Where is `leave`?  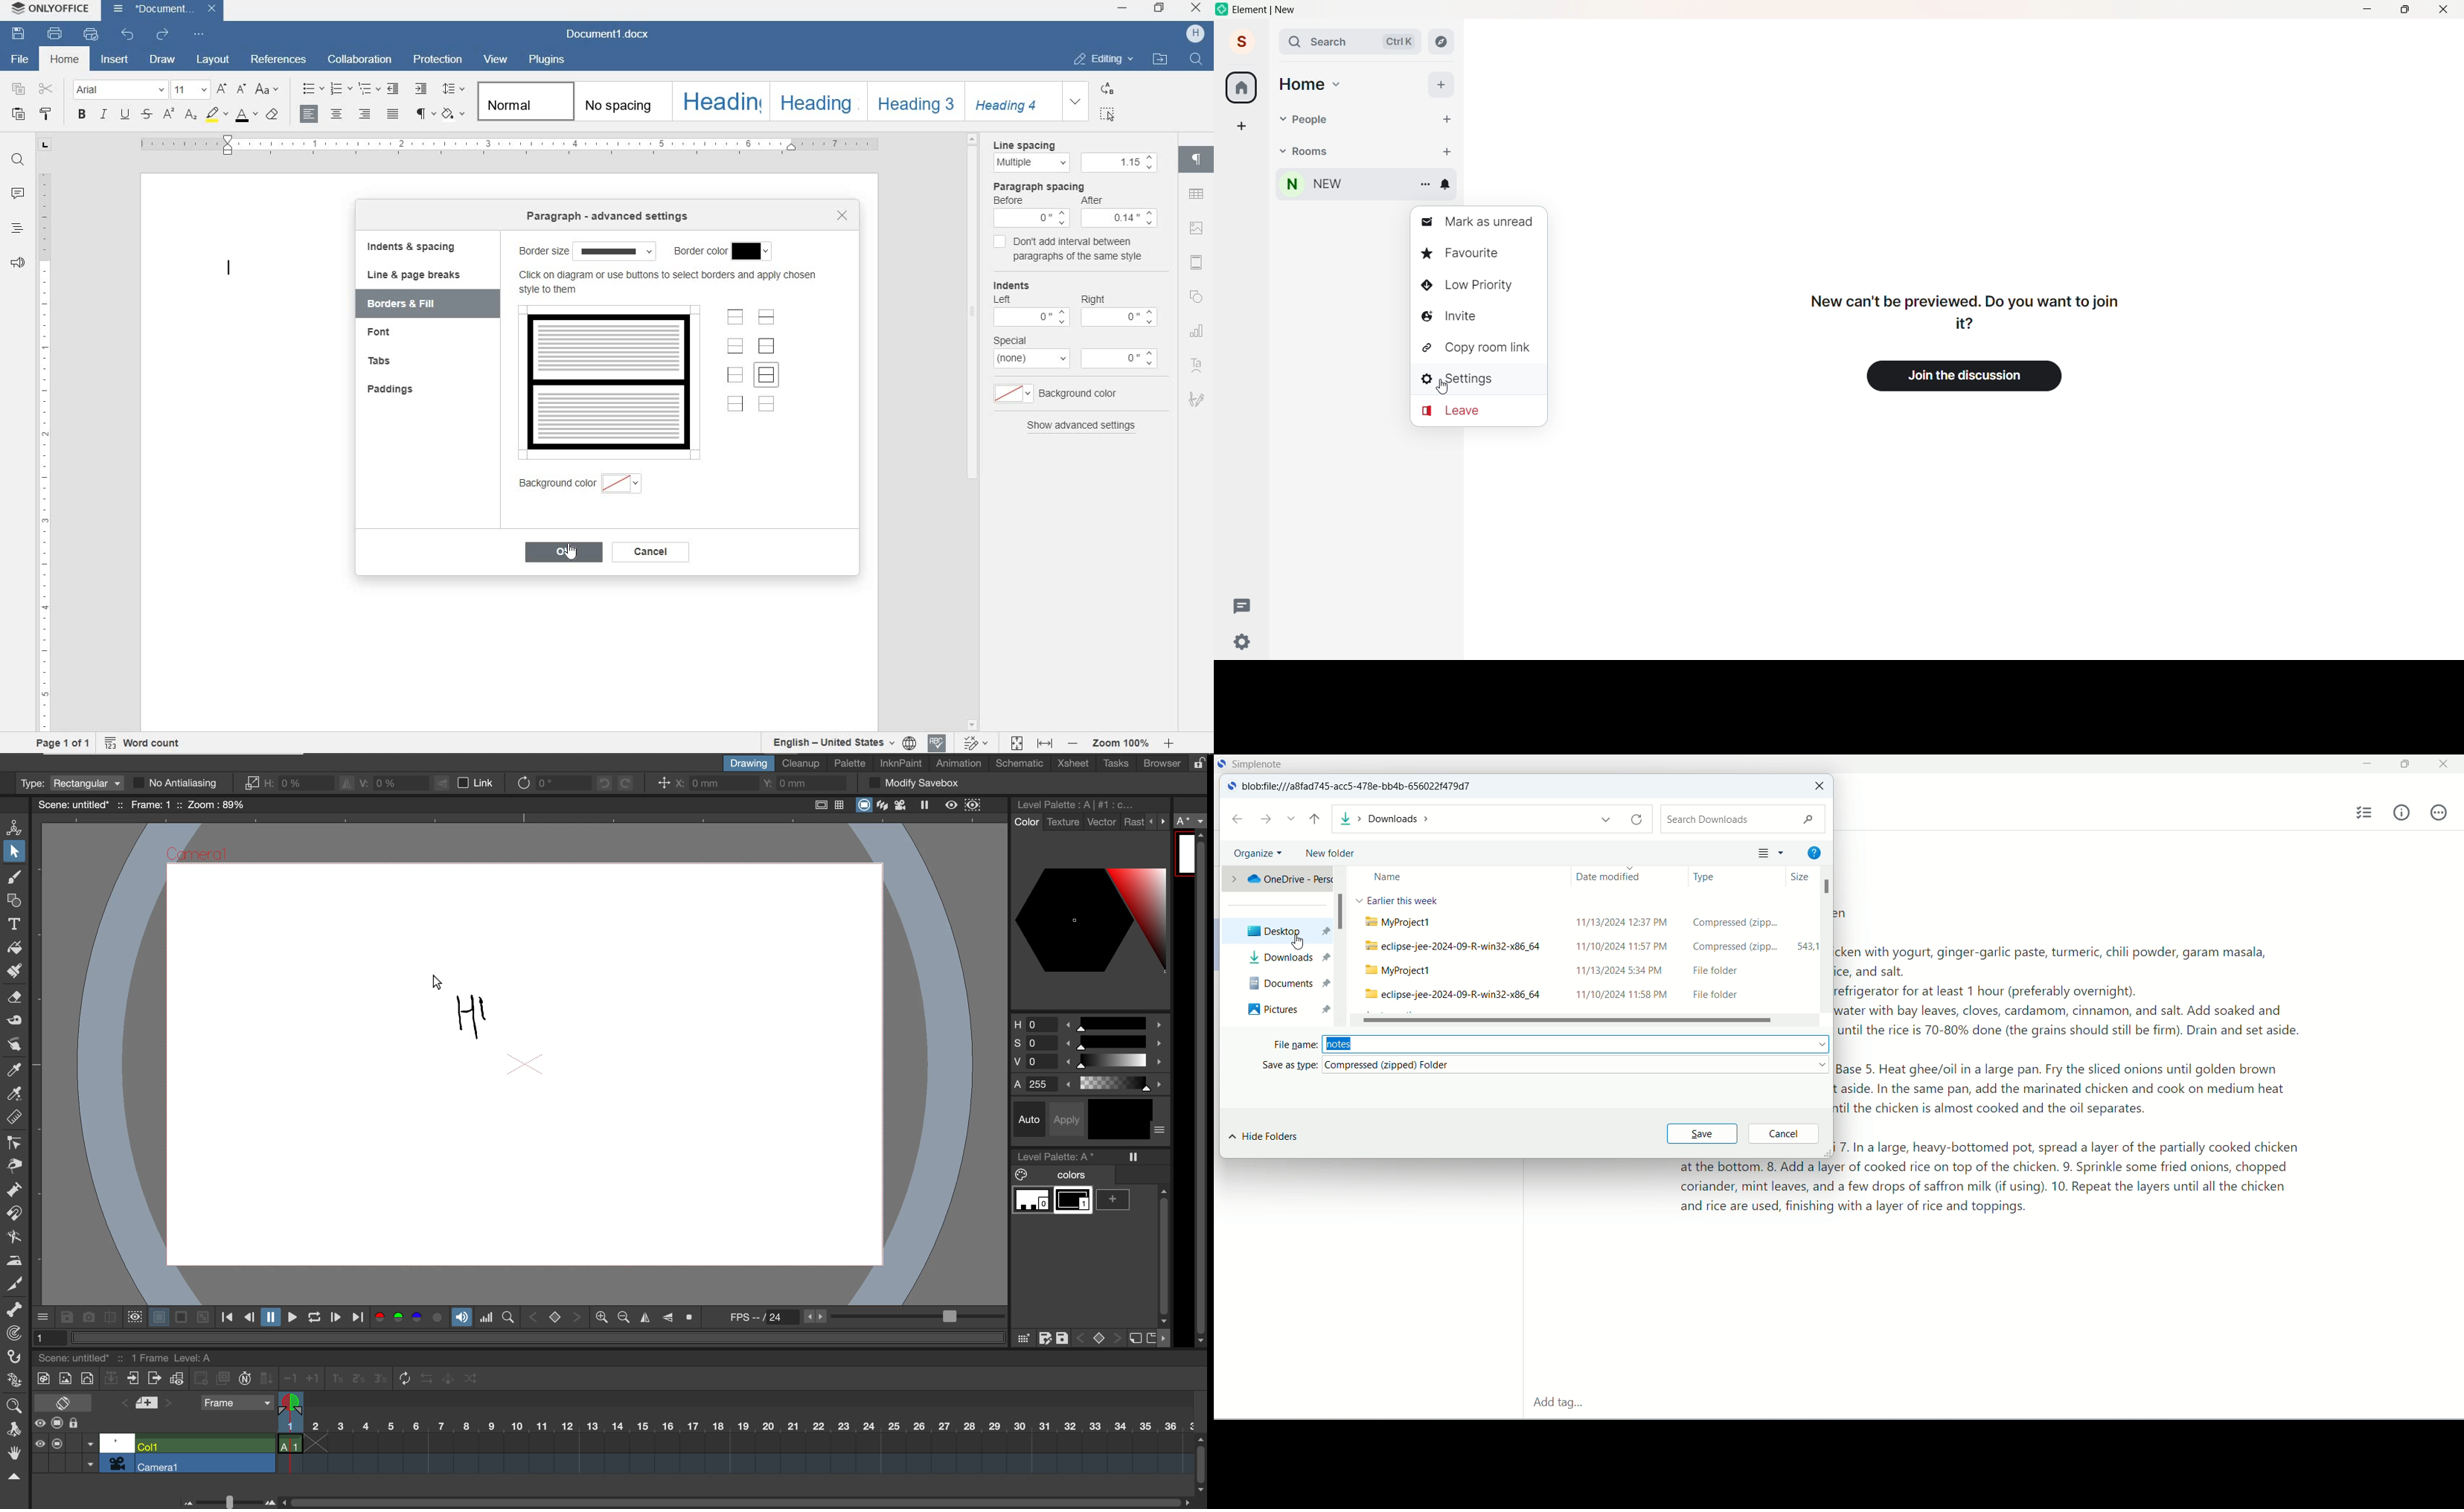 leave is located at coordinates (1456, 411).